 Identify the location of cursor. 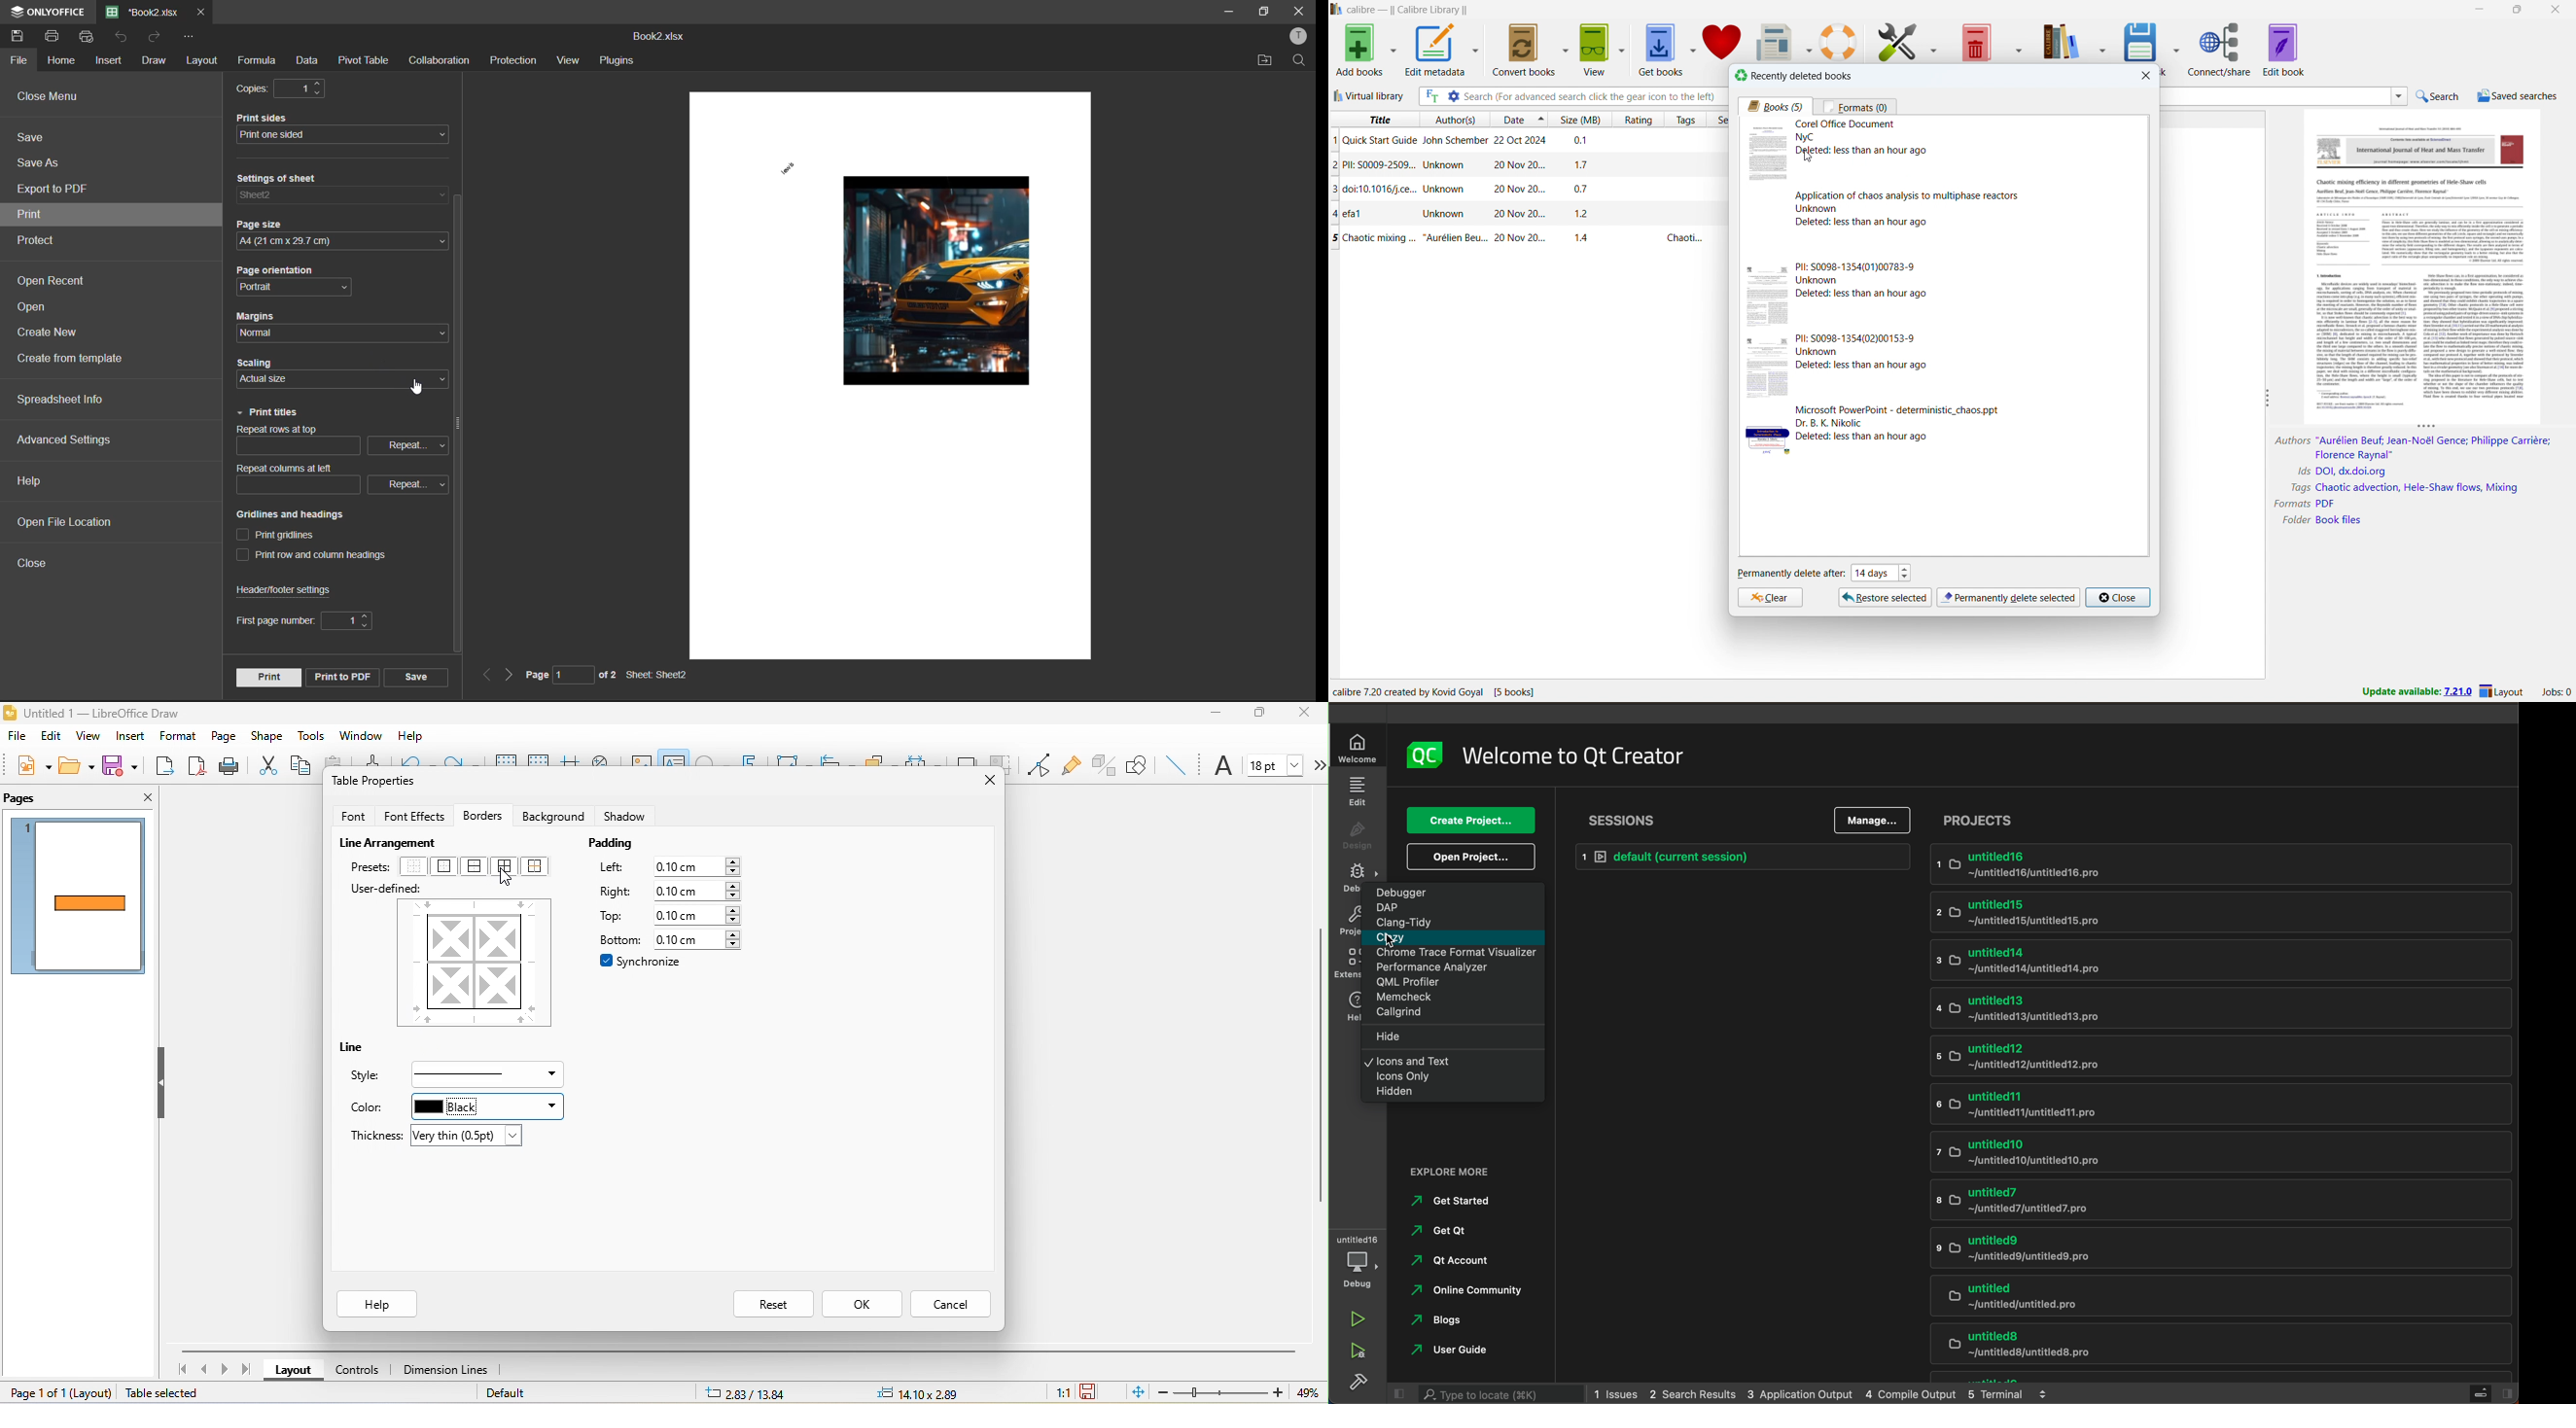
(418, 389).